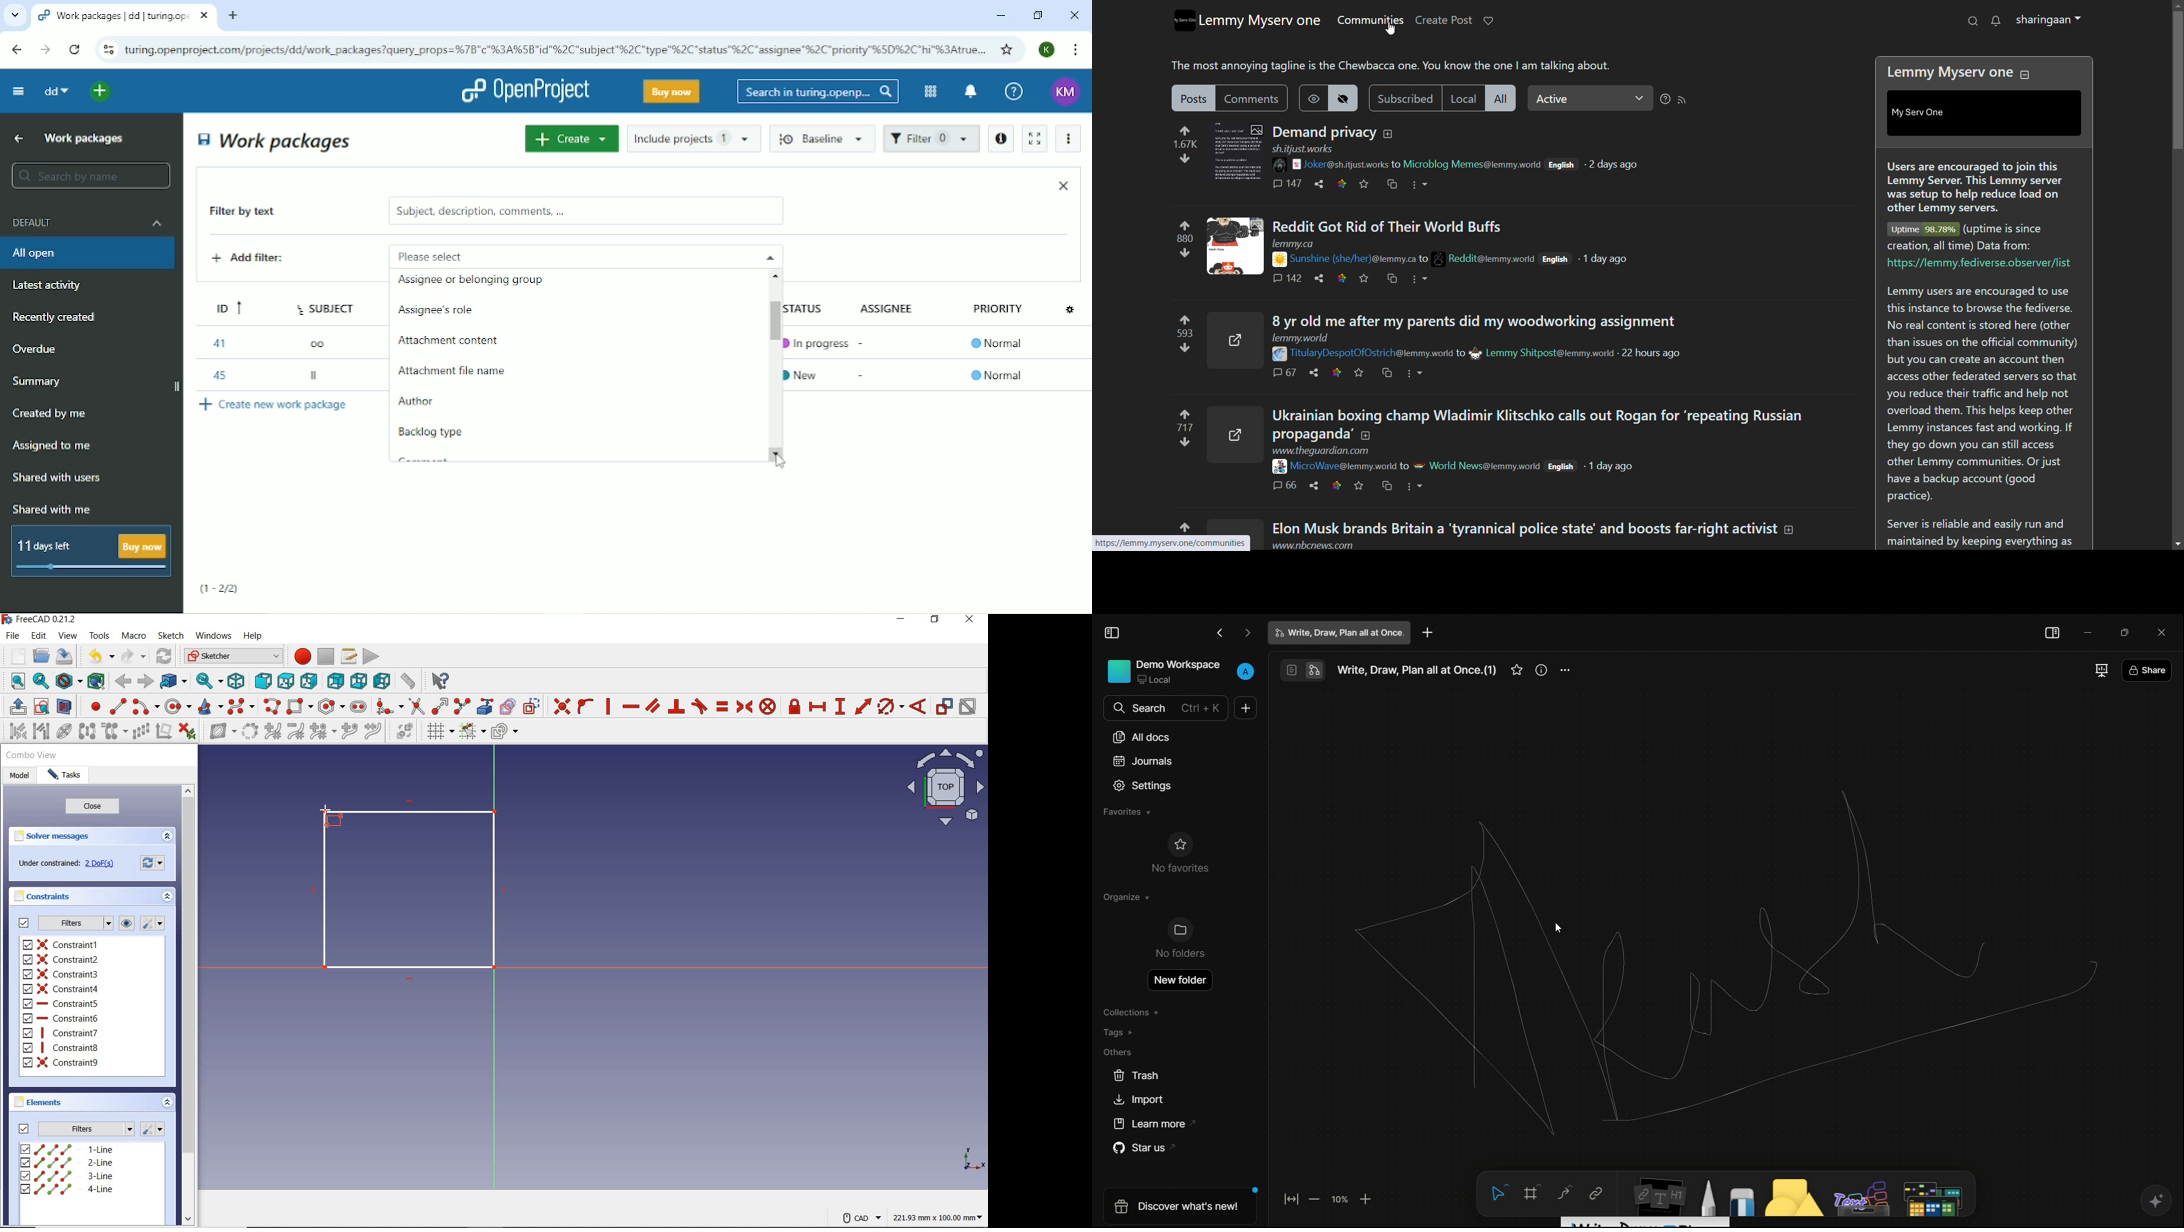  What do you see at coordinates (59, 1103) in the screenshot?
I see `elements` at bounding box center [59, 1103].